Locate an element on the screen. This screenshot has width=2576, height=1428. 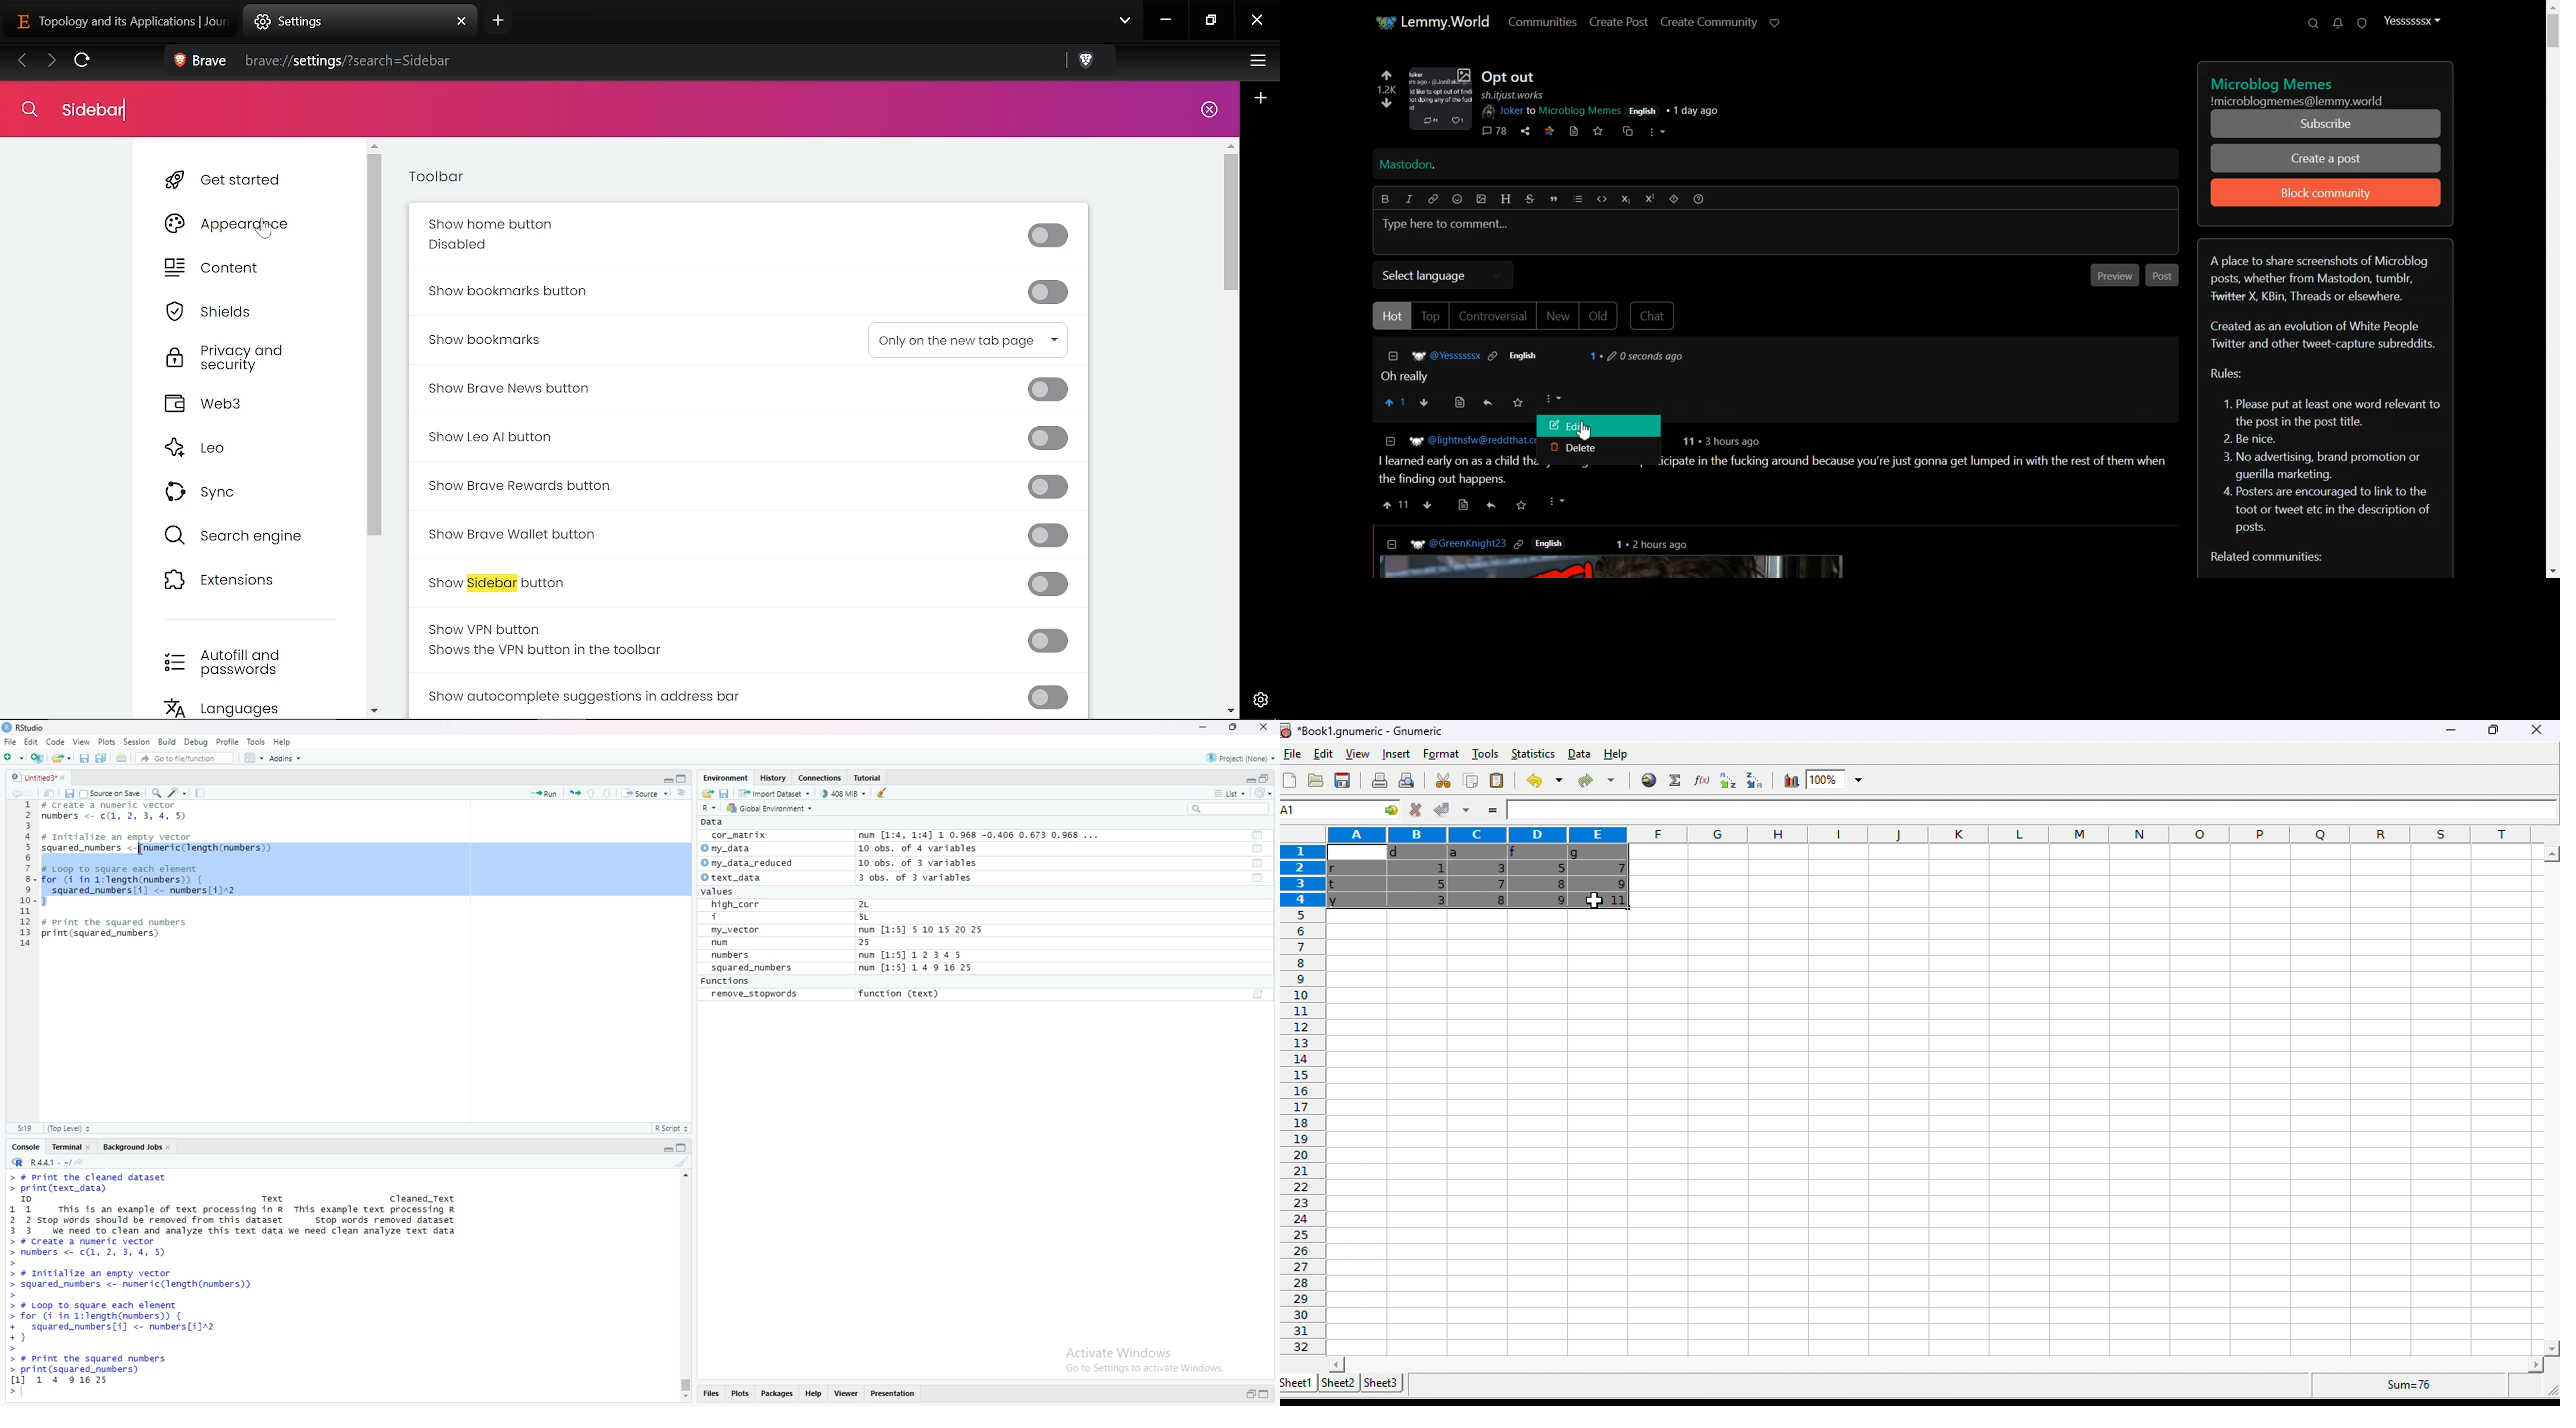
num [1:5] 1 2 345 is located at coordinates (914, 956).